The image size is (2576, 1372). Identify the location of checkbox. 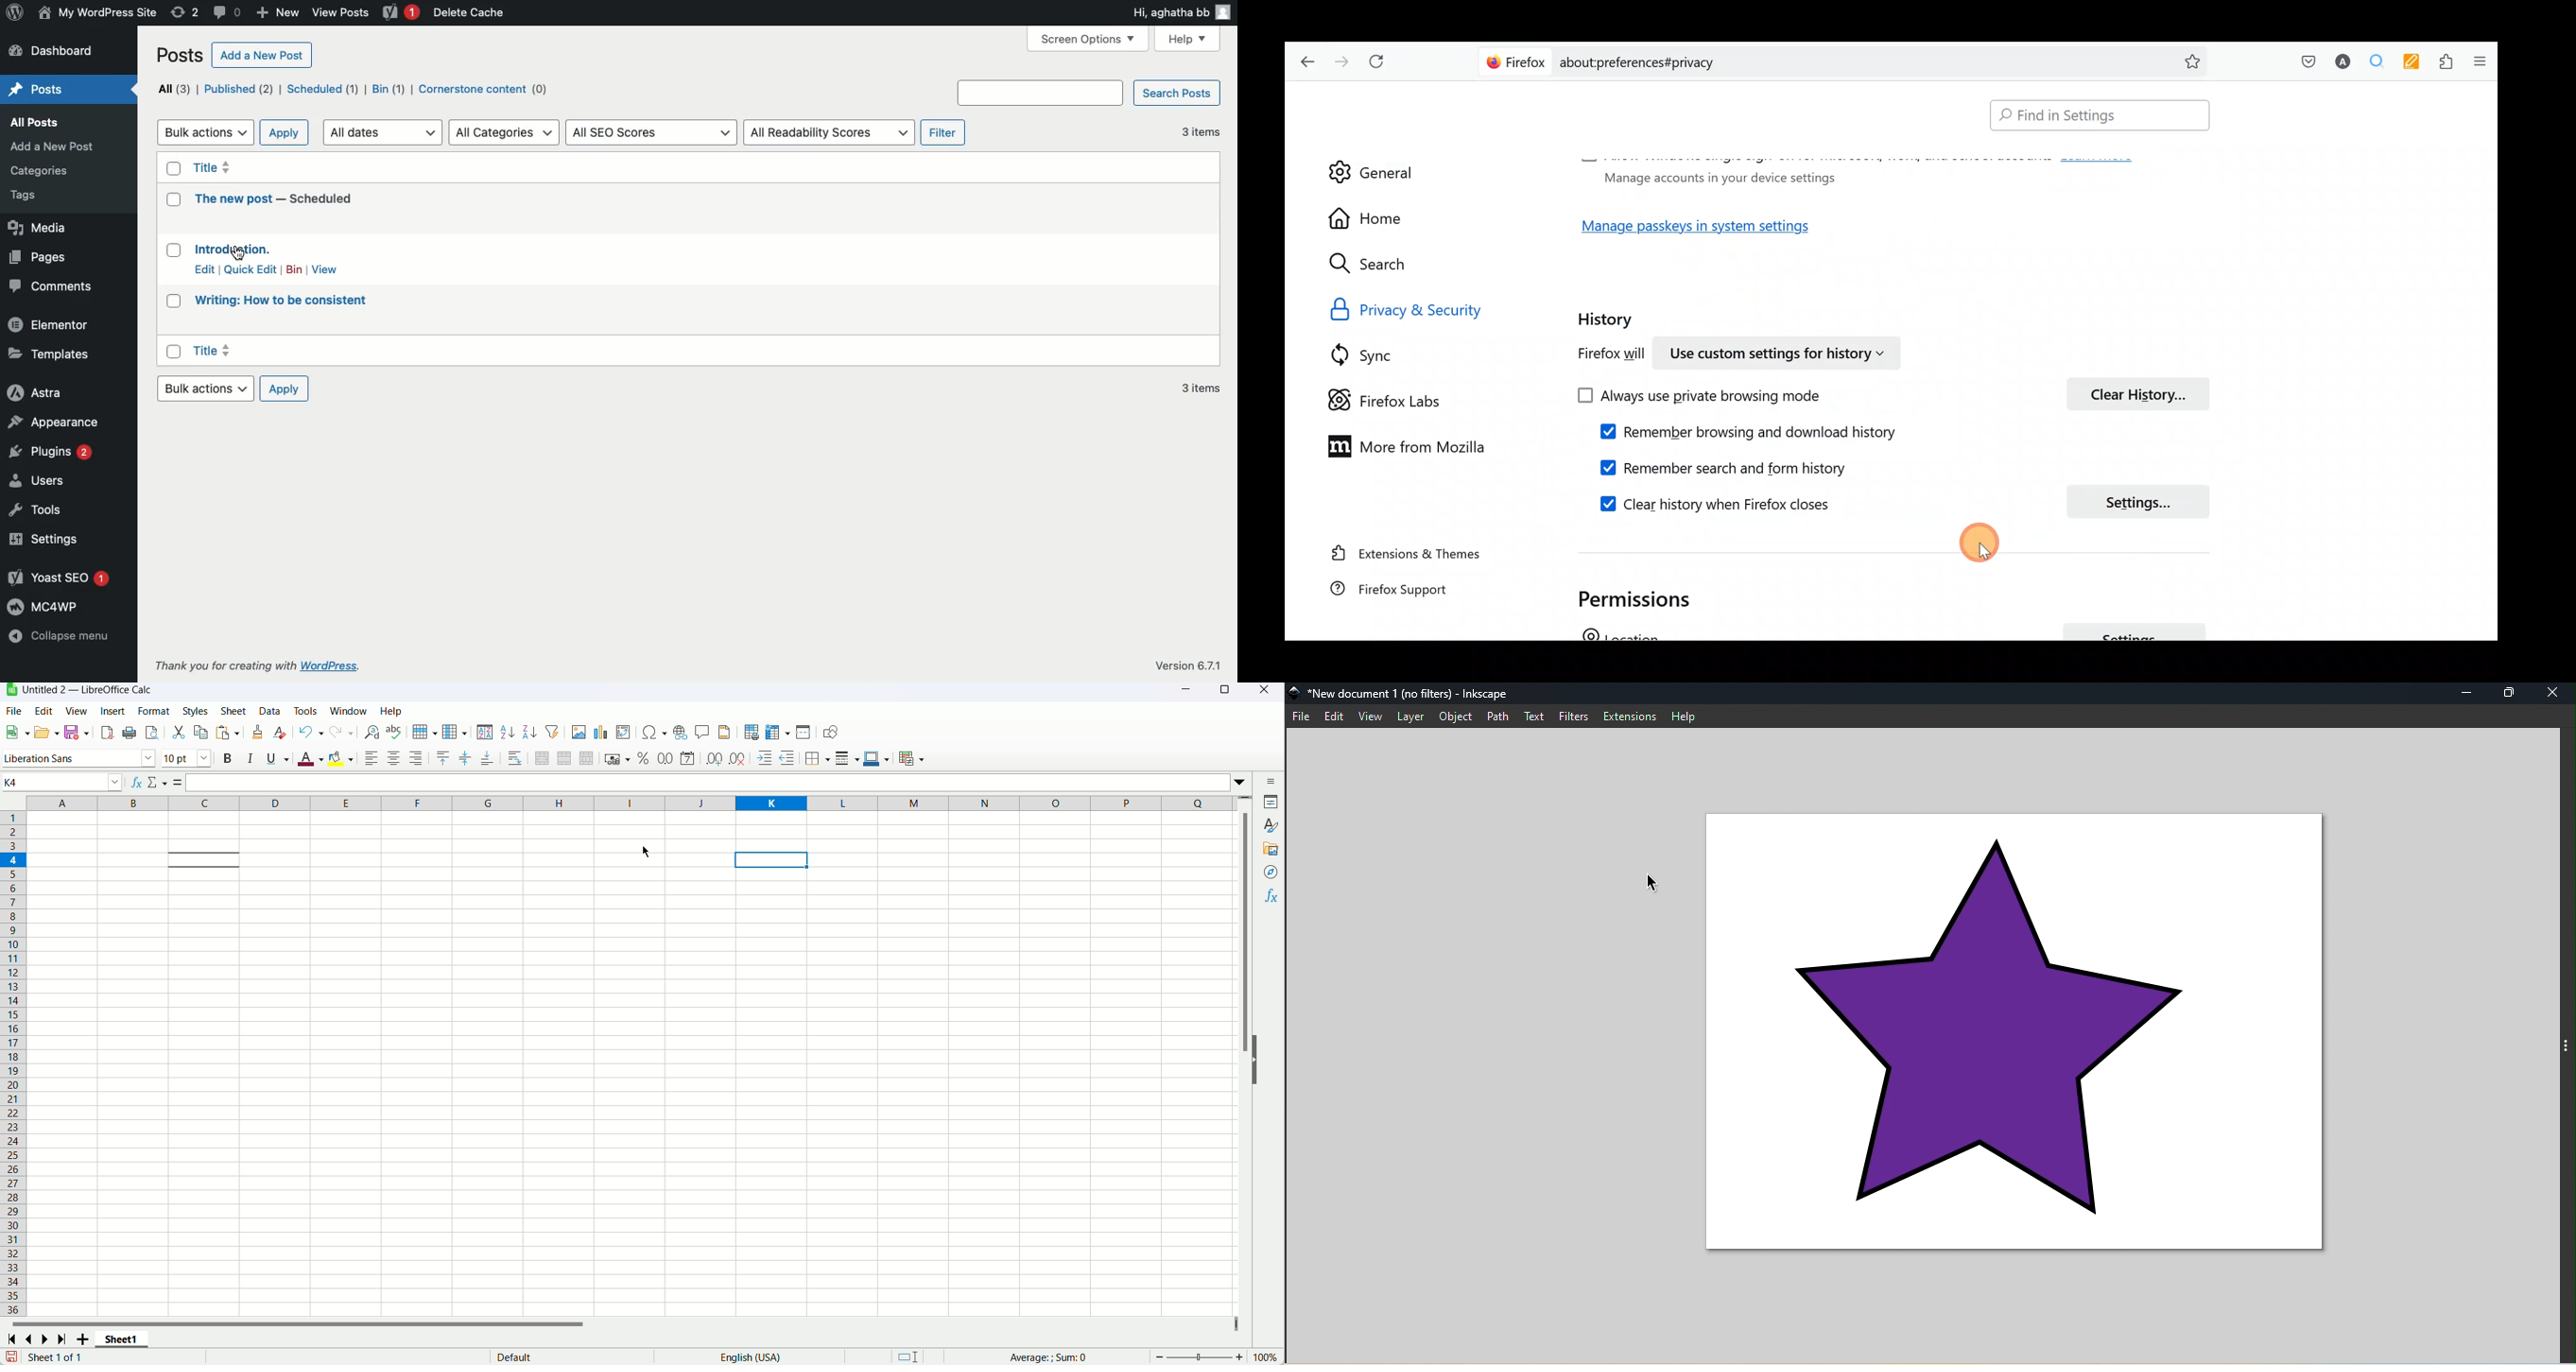
(173, 250).